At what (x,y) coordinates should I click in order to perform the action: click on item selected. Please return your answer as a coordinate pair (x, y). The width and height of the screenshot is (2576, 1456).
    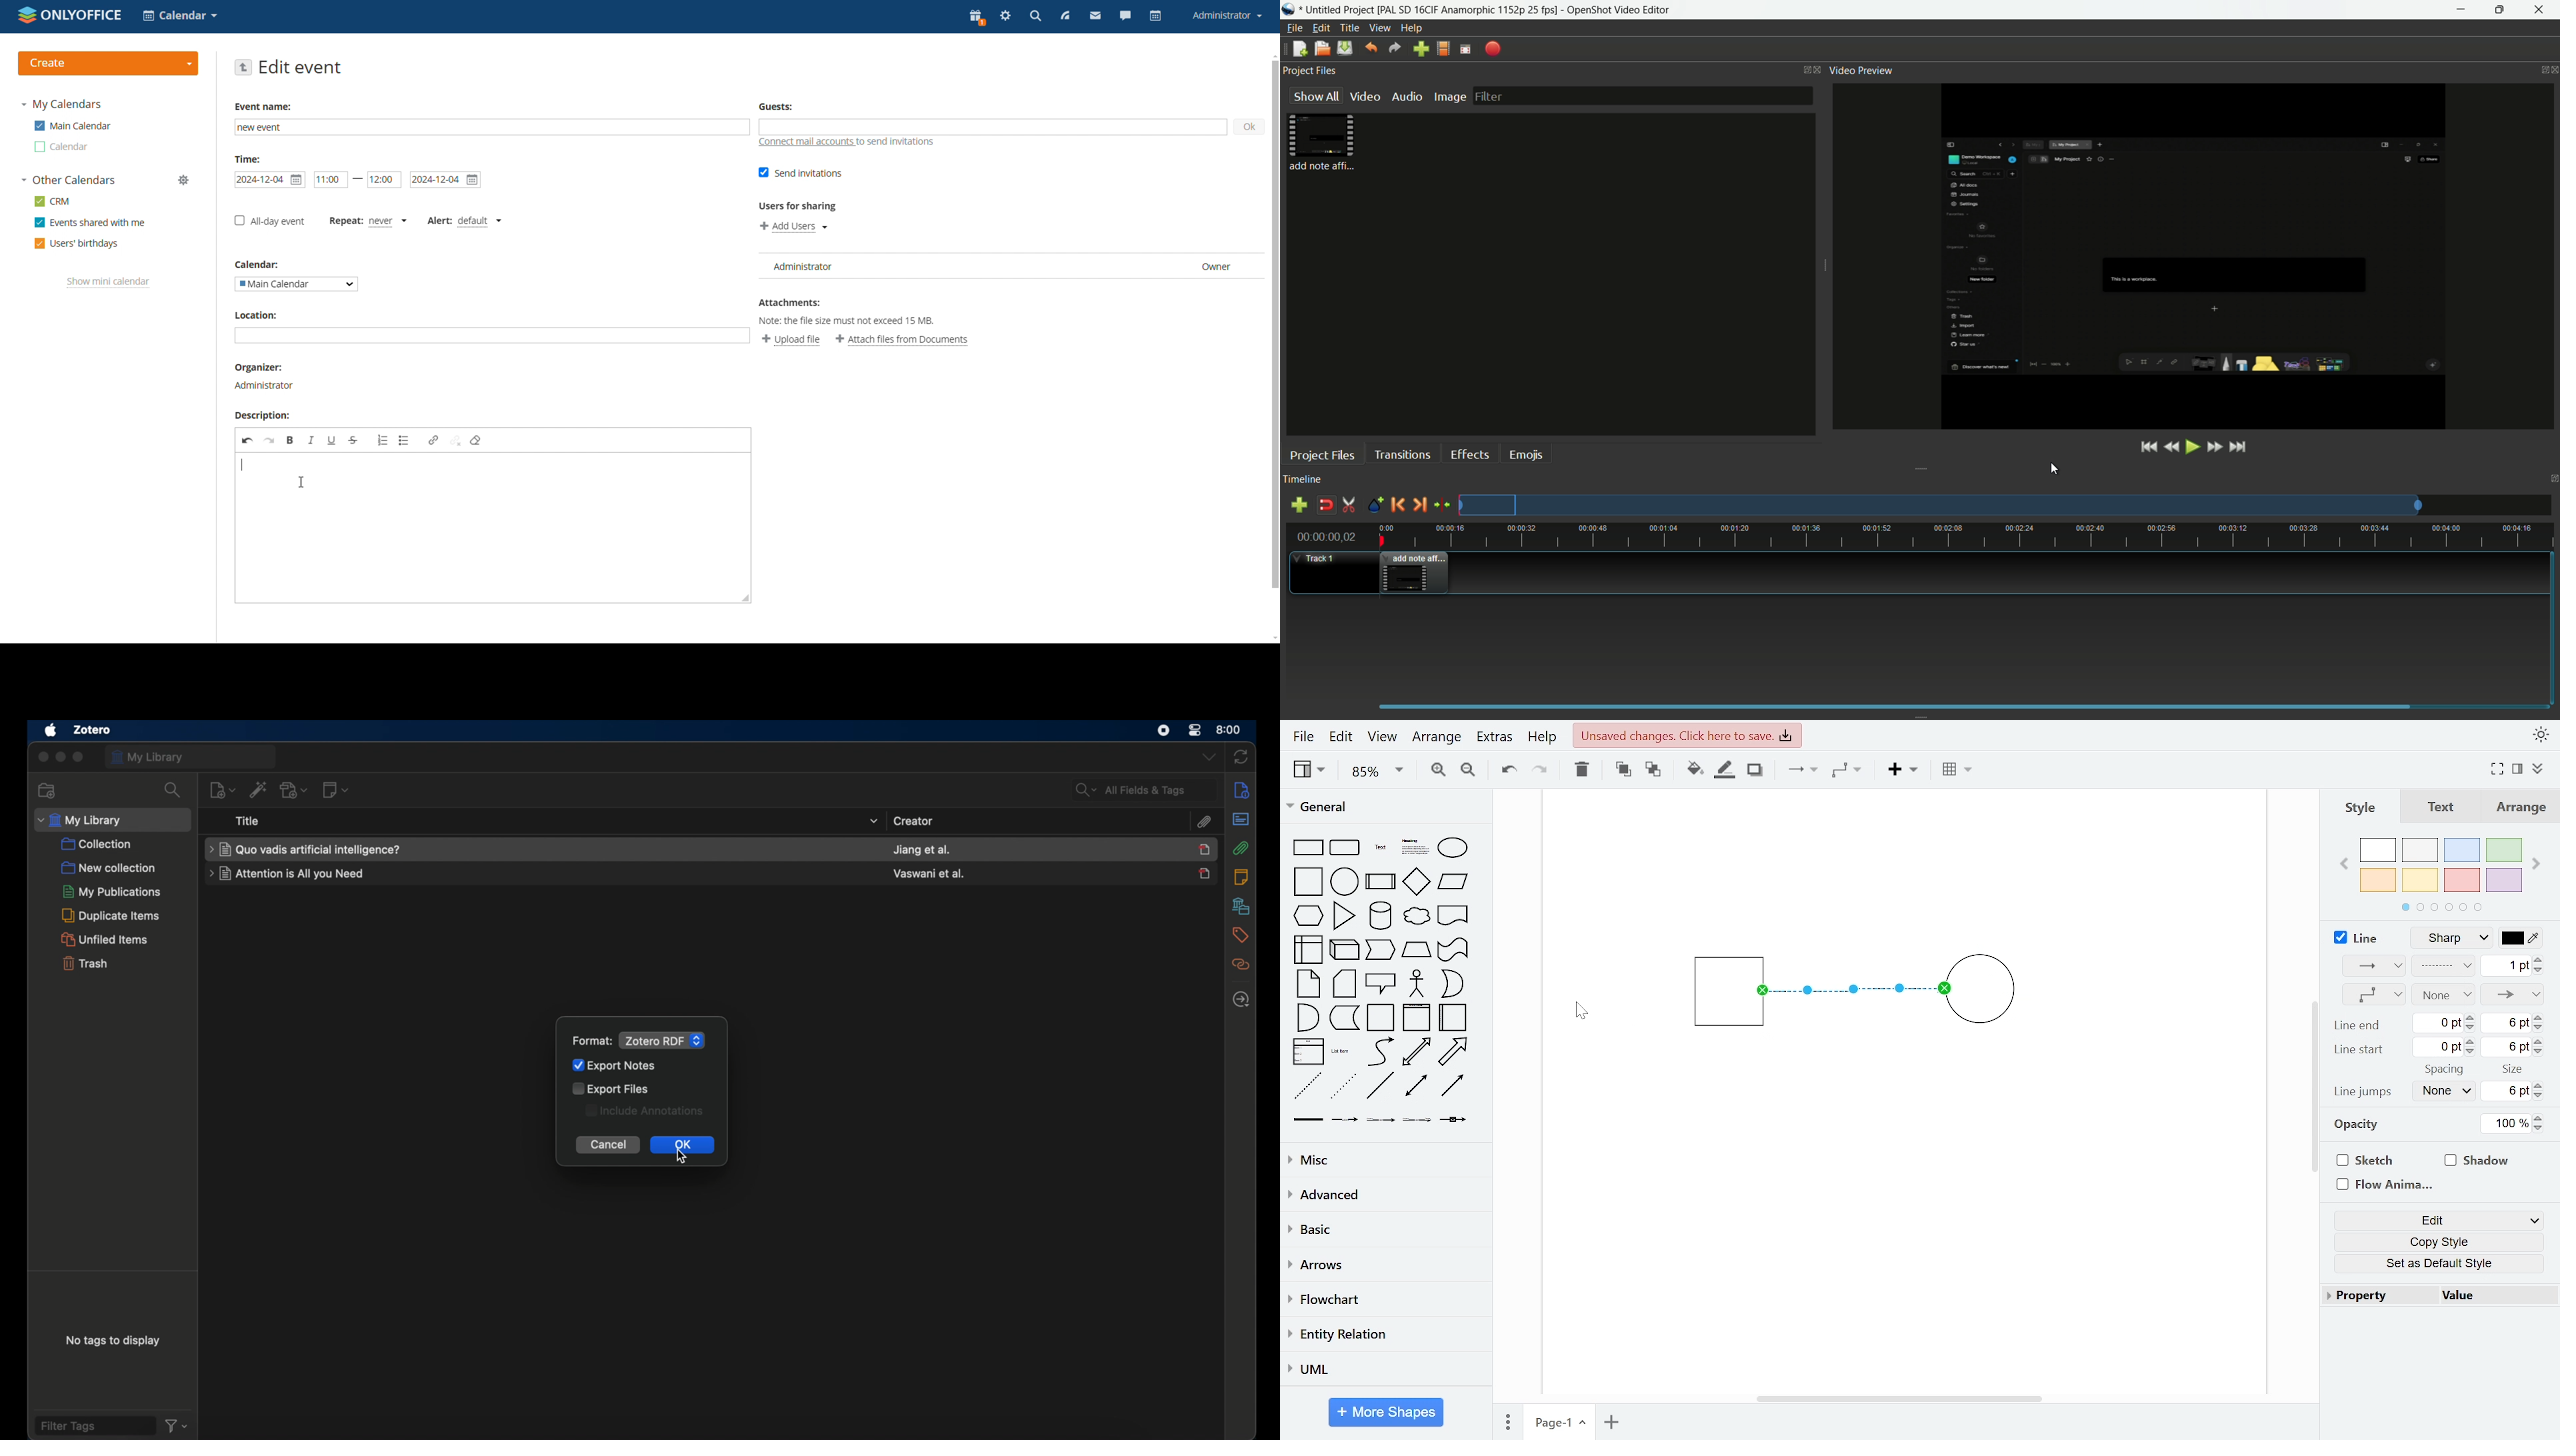
    Looking at the image, I should click on (1205, 849).